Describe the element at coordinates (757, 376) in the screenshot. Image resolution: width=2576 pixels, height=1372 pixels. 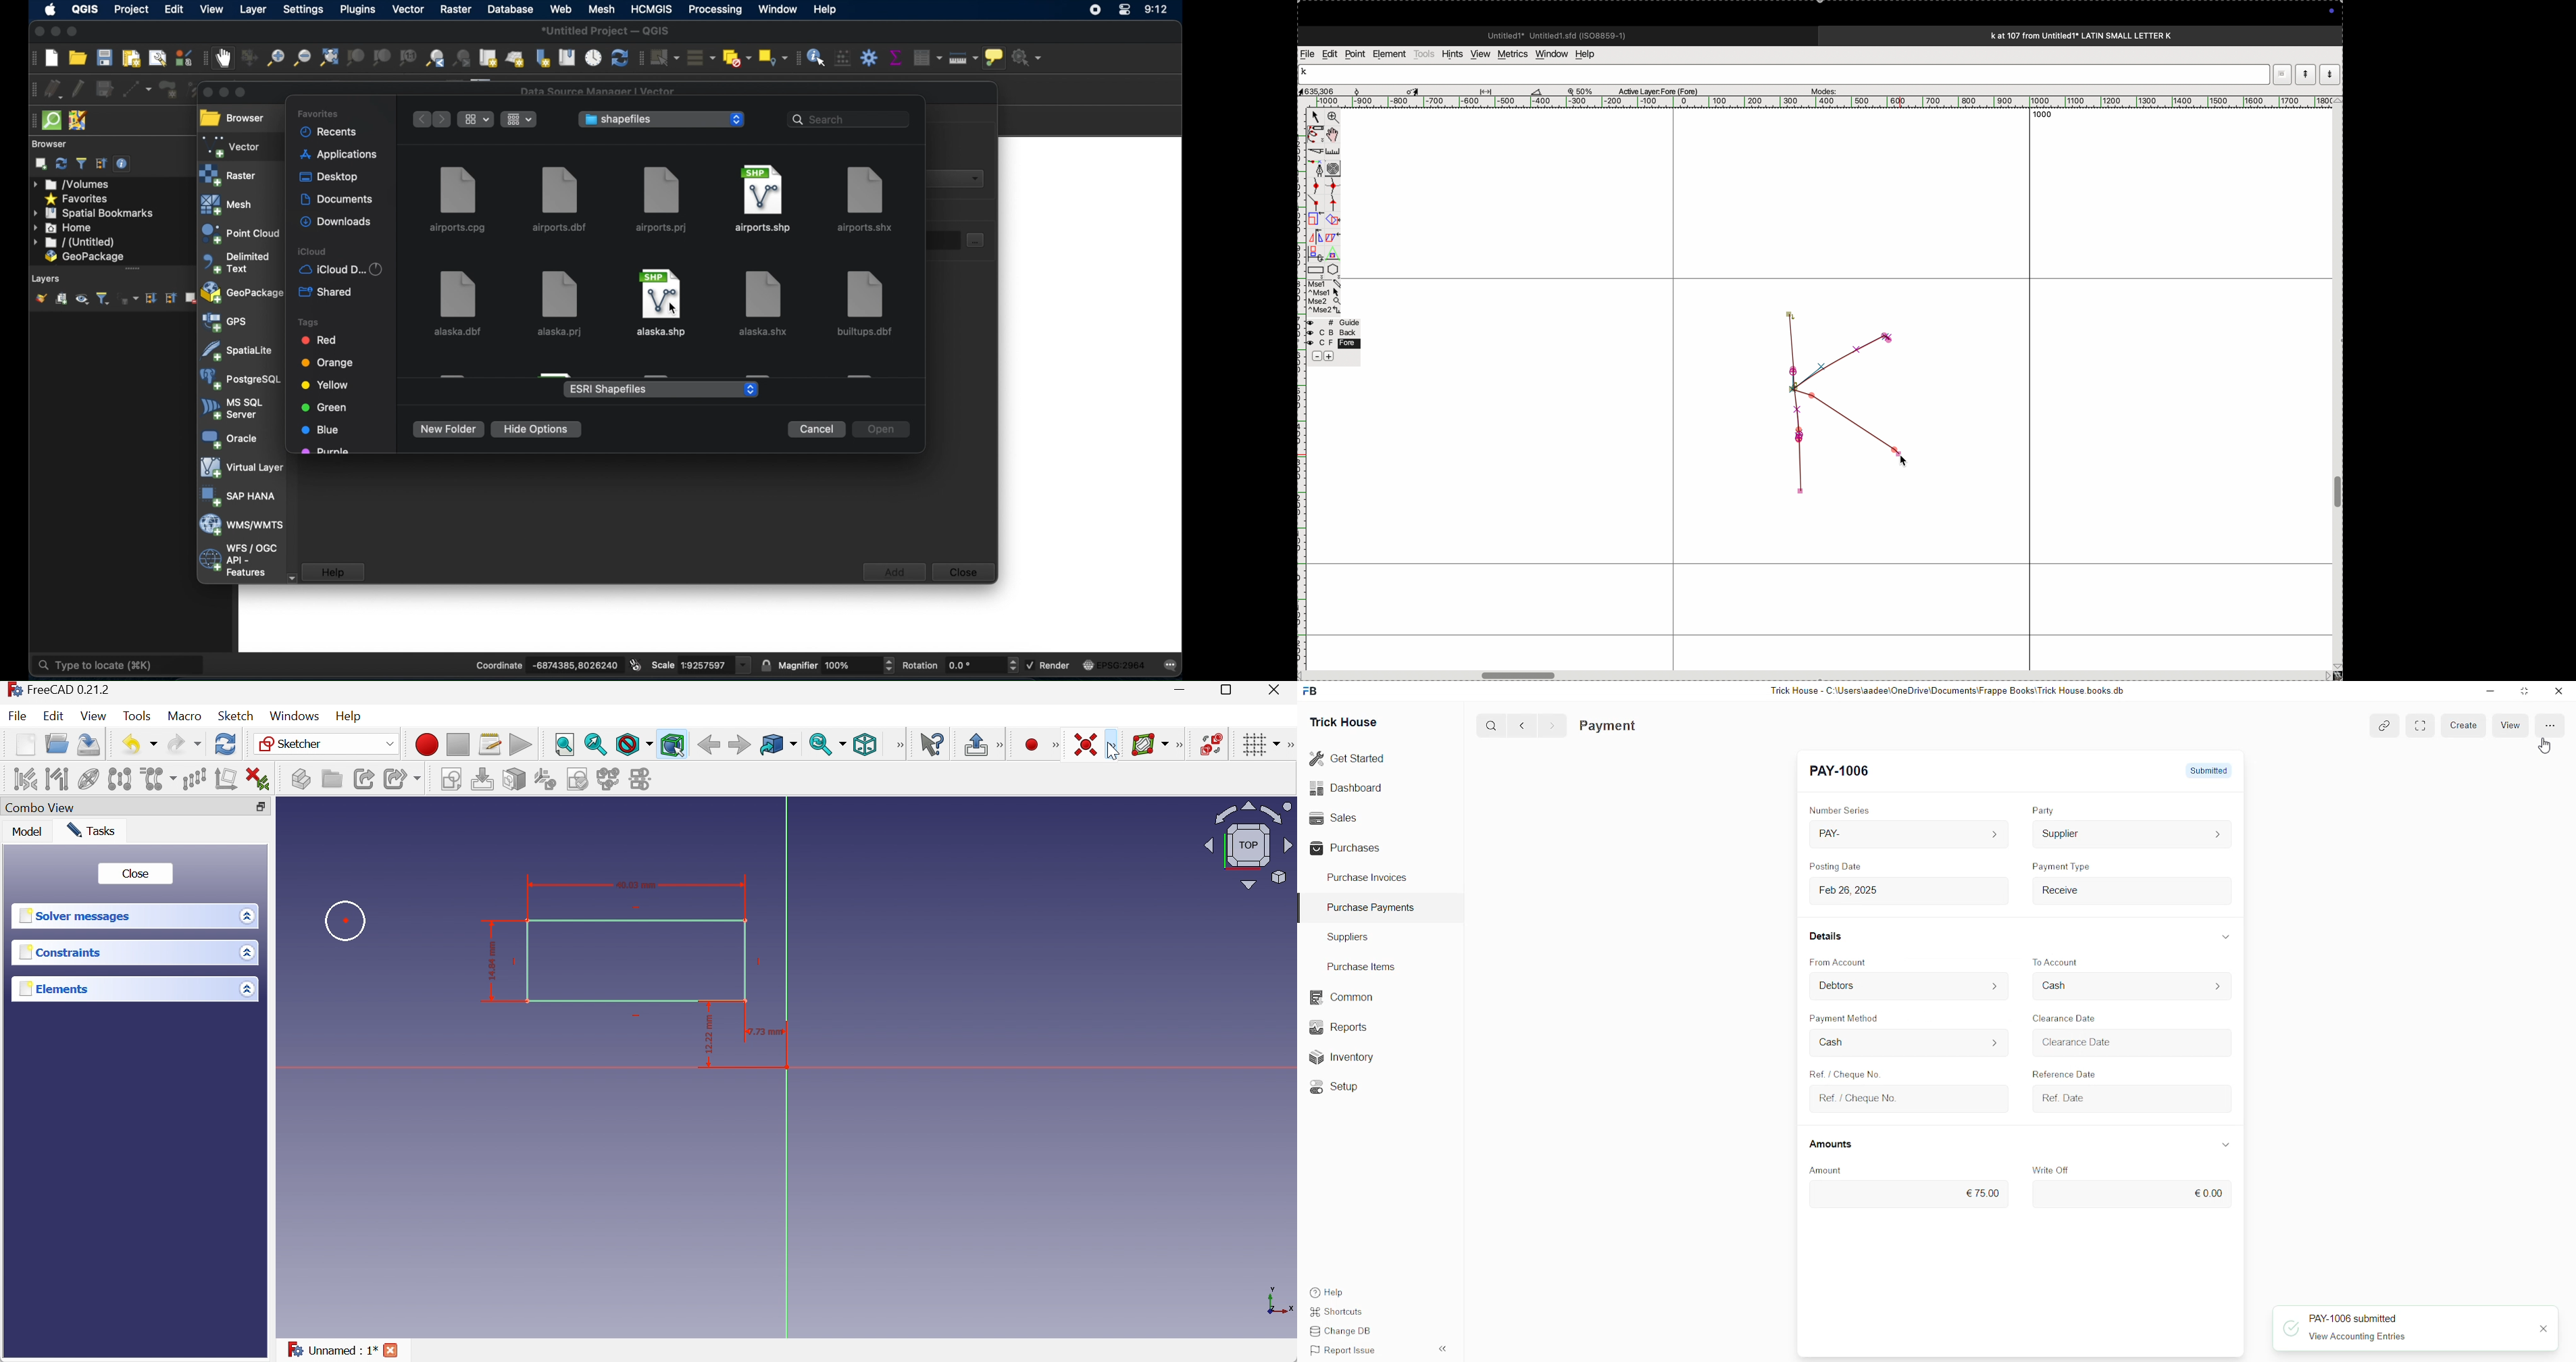
I see `obscured file` at that location.